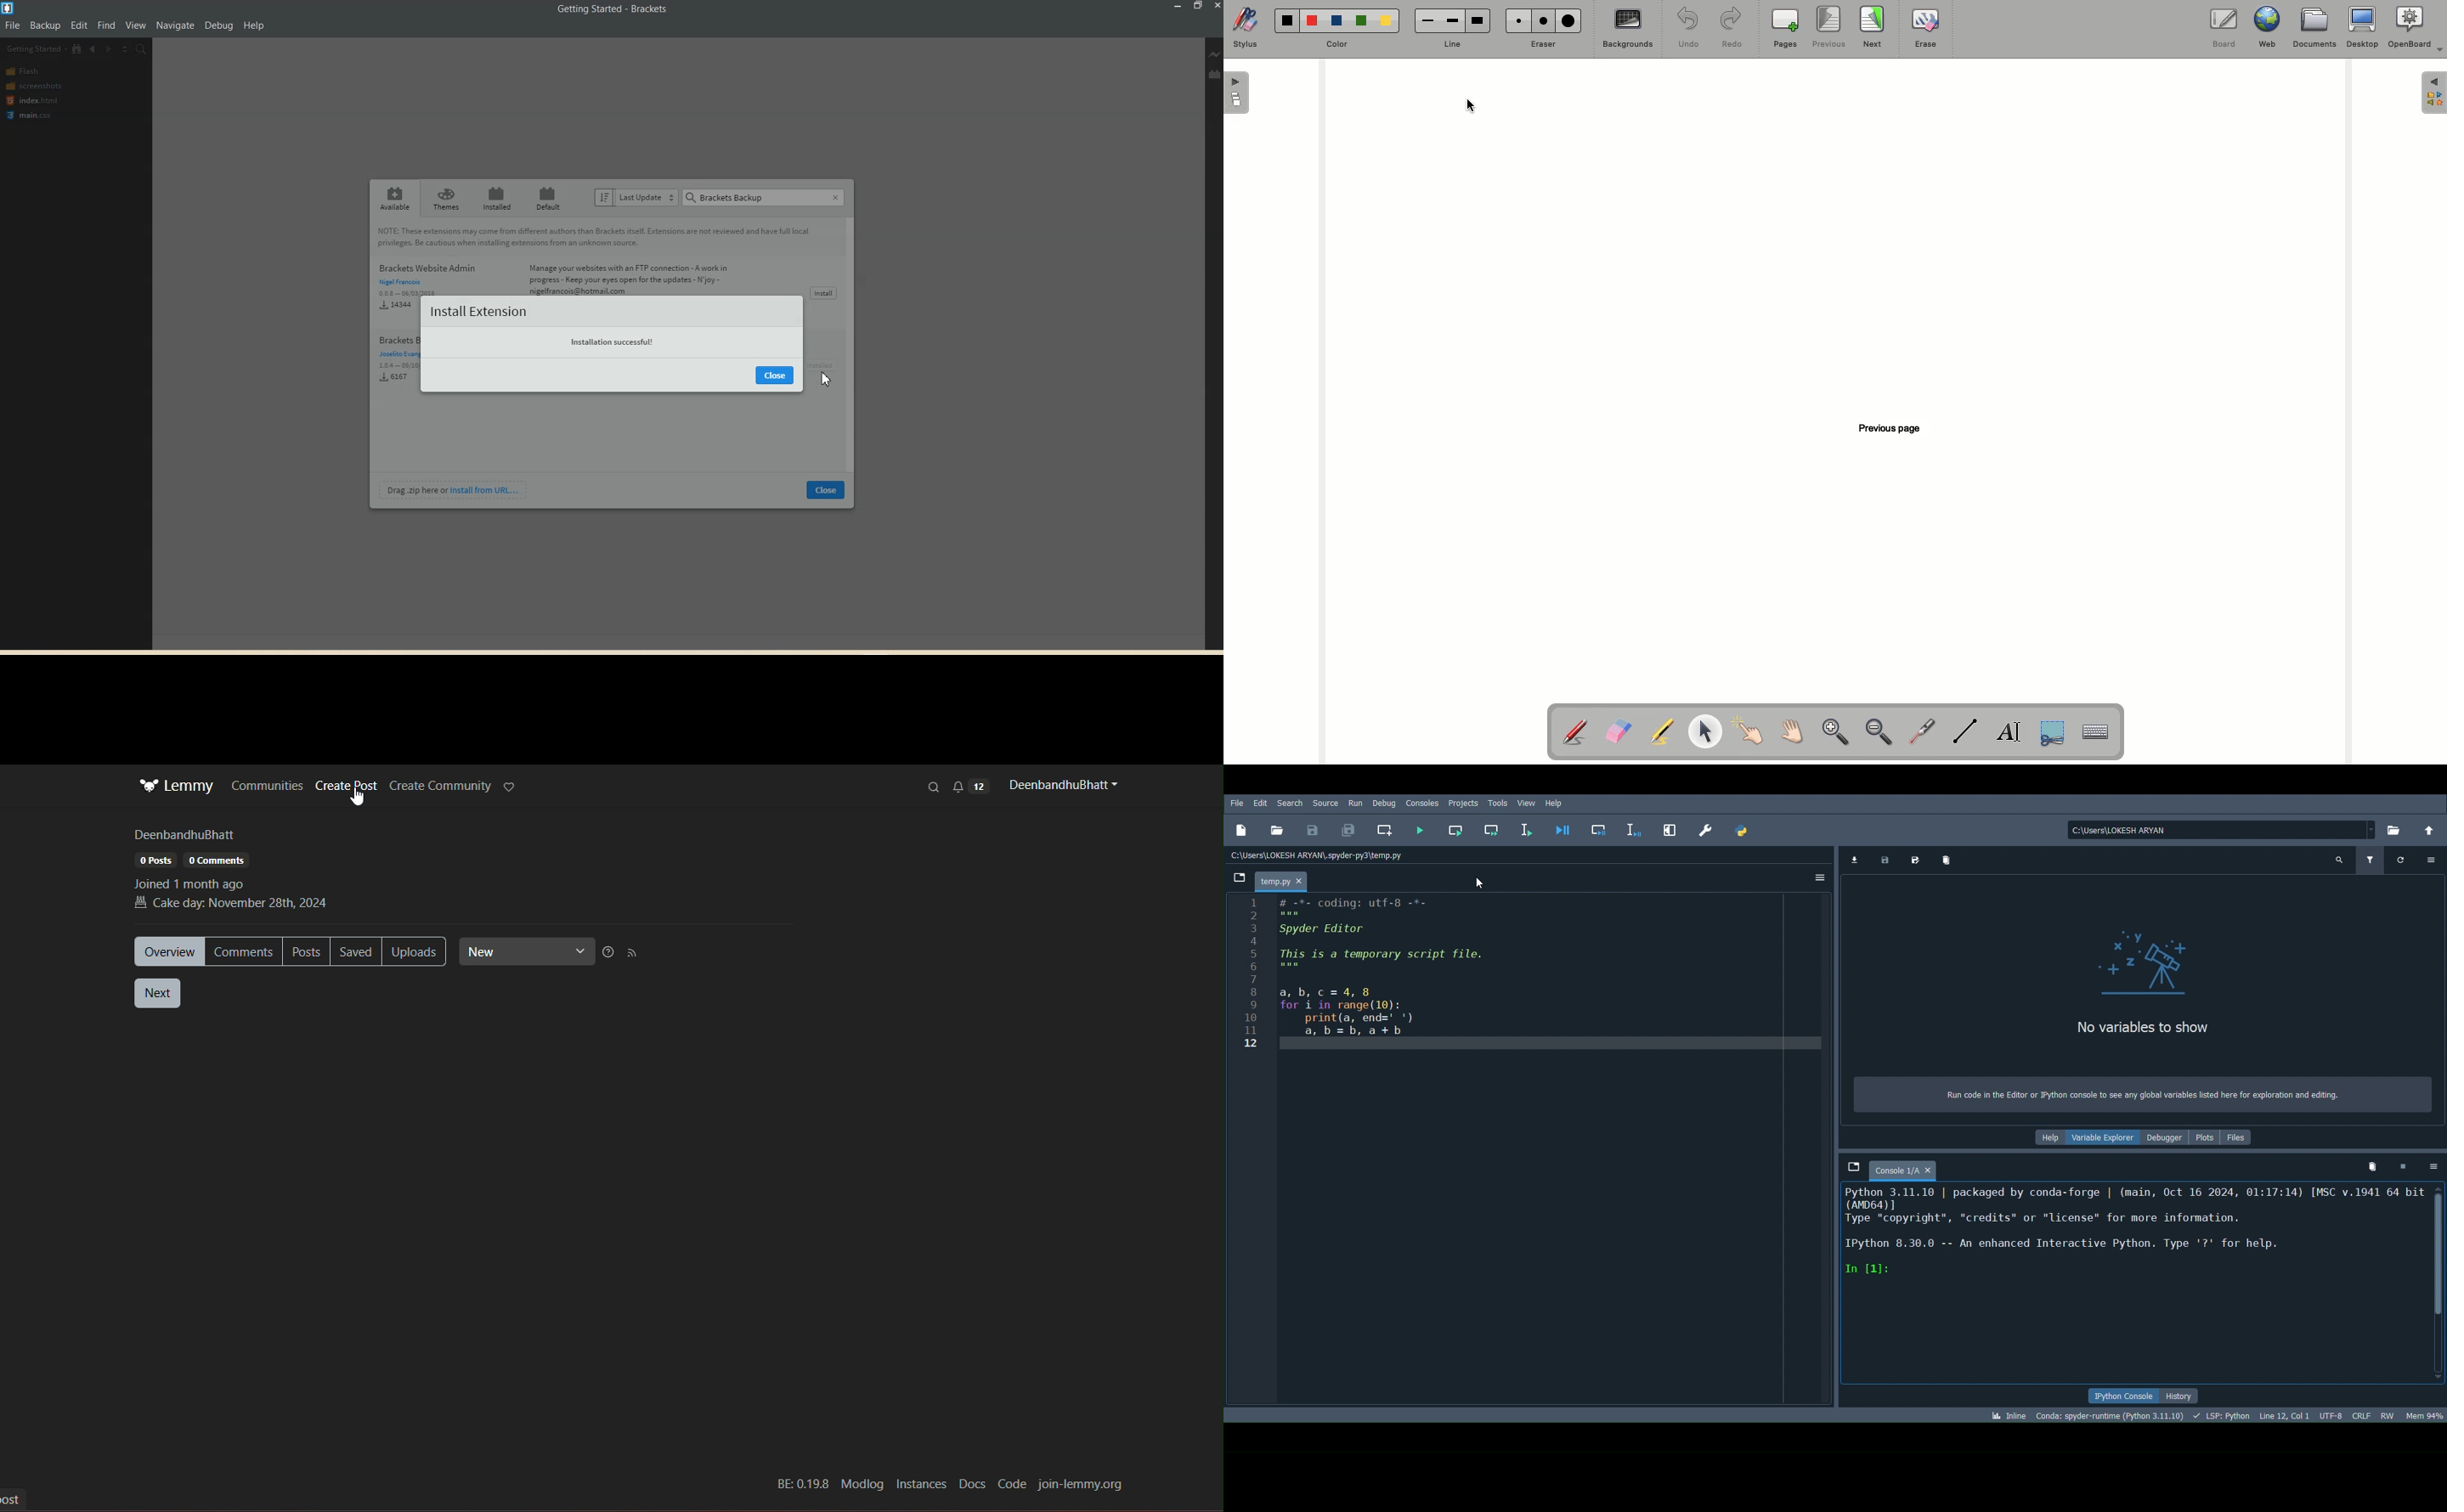 This screenshot has width=2464, height=1512. I want to click on Options, so click(2431, 858).